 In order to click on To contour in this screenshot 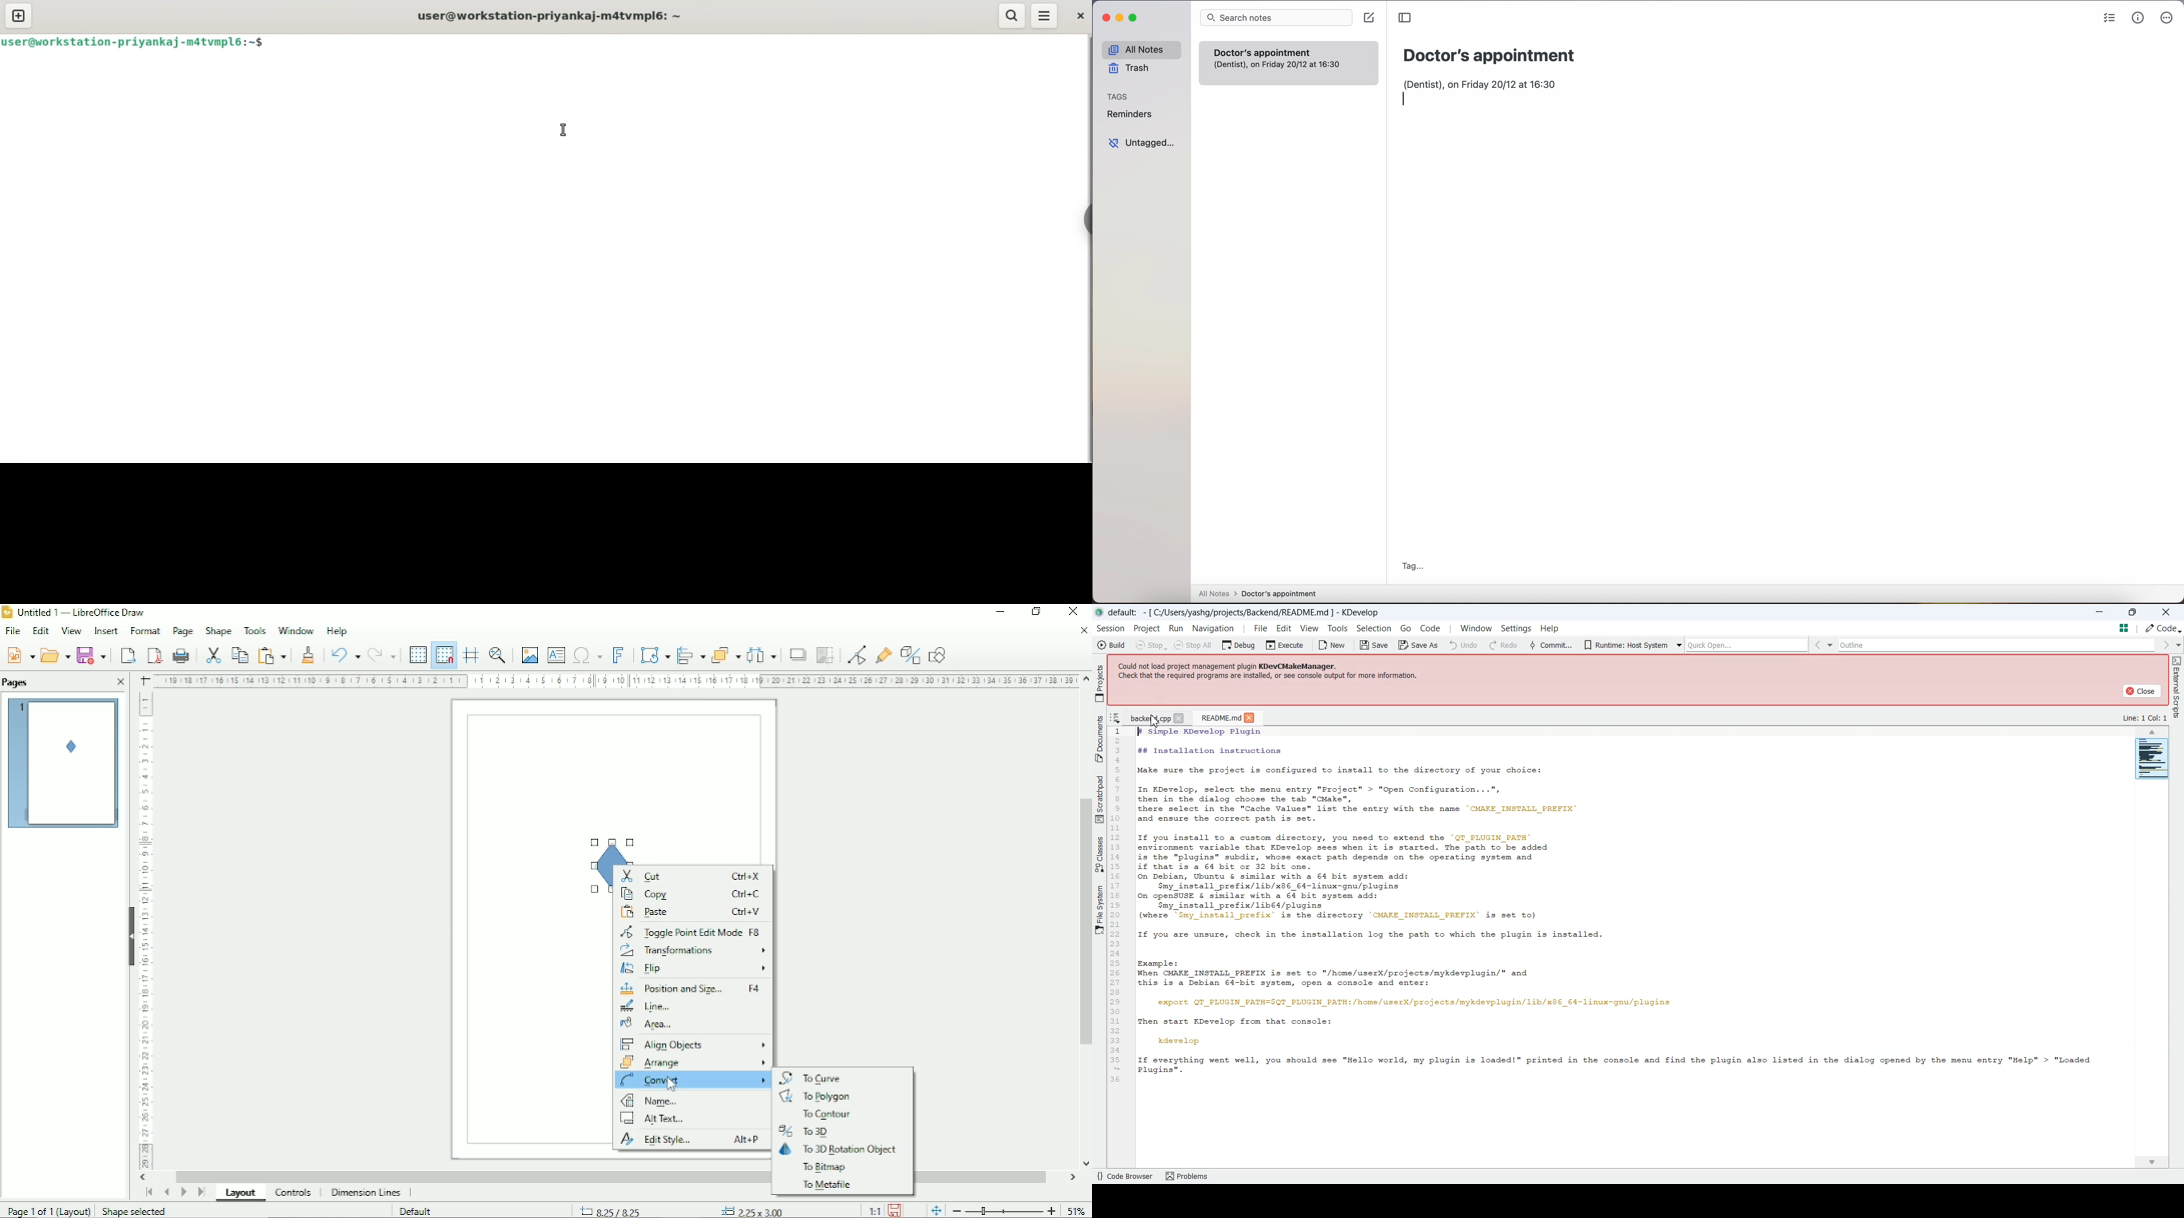, I will do `click(824, 1115)`.